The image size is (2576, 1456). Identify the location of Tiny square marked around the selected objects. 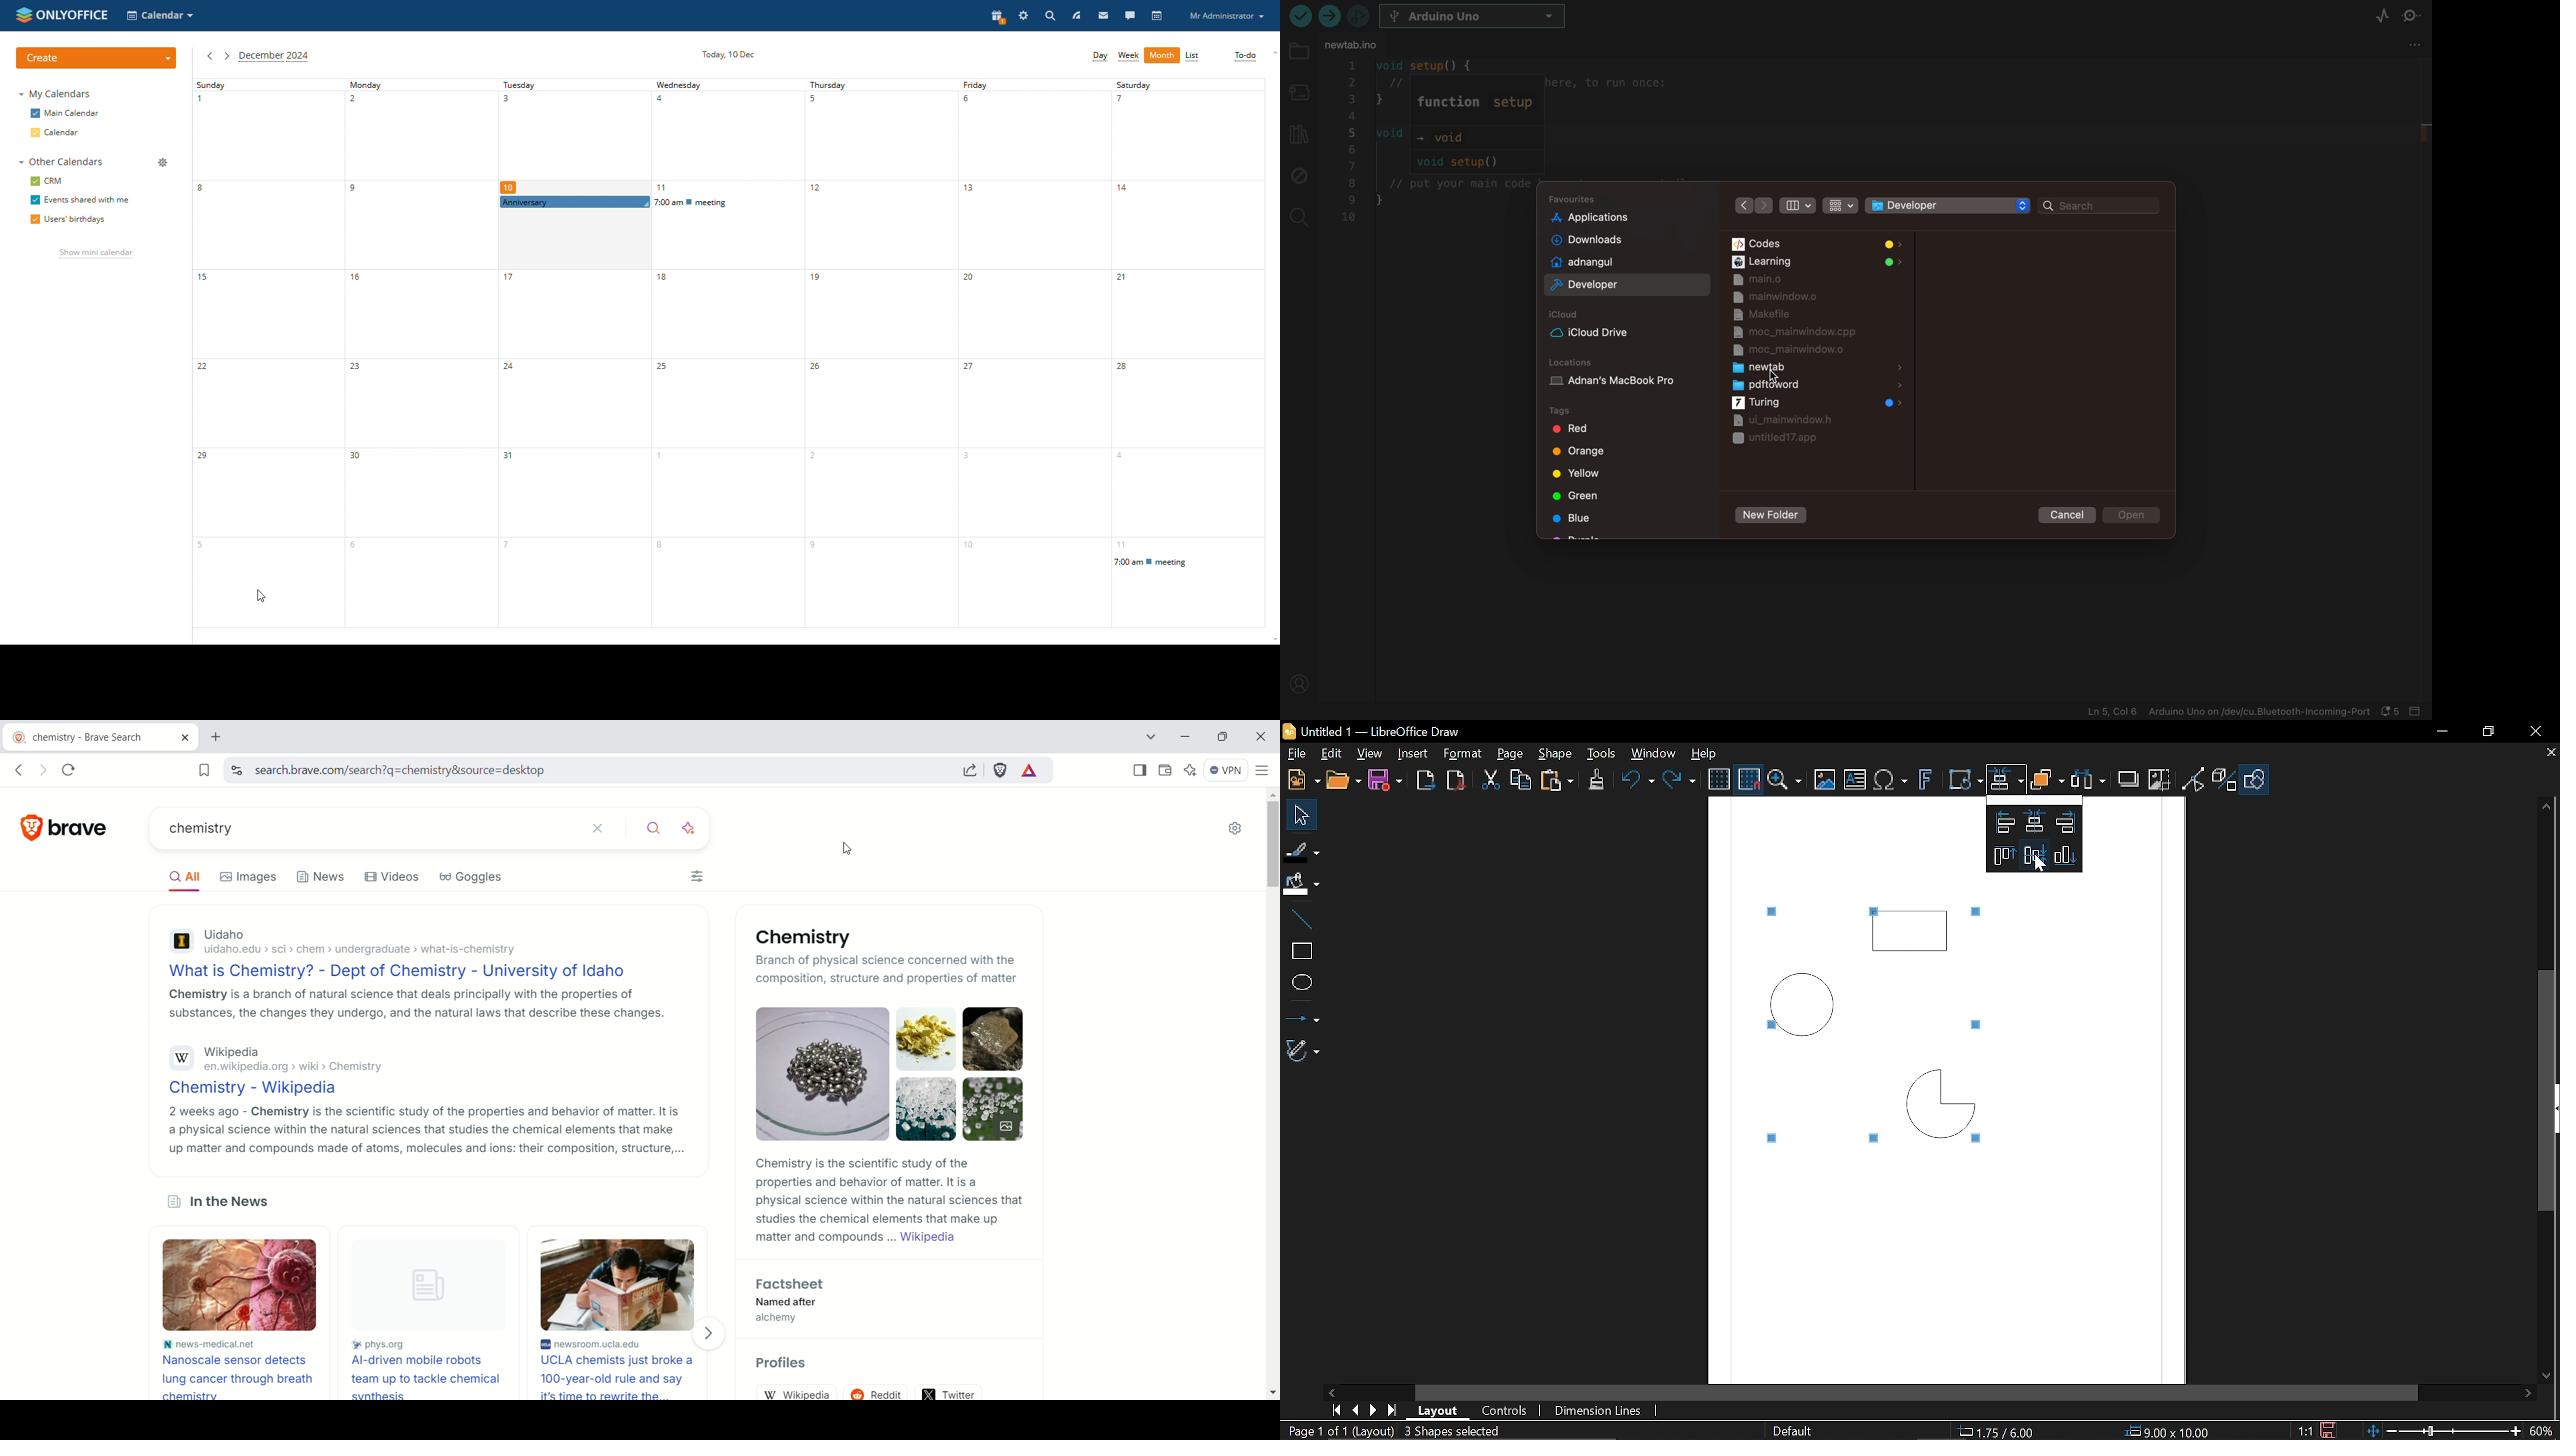
(1768, 1025).